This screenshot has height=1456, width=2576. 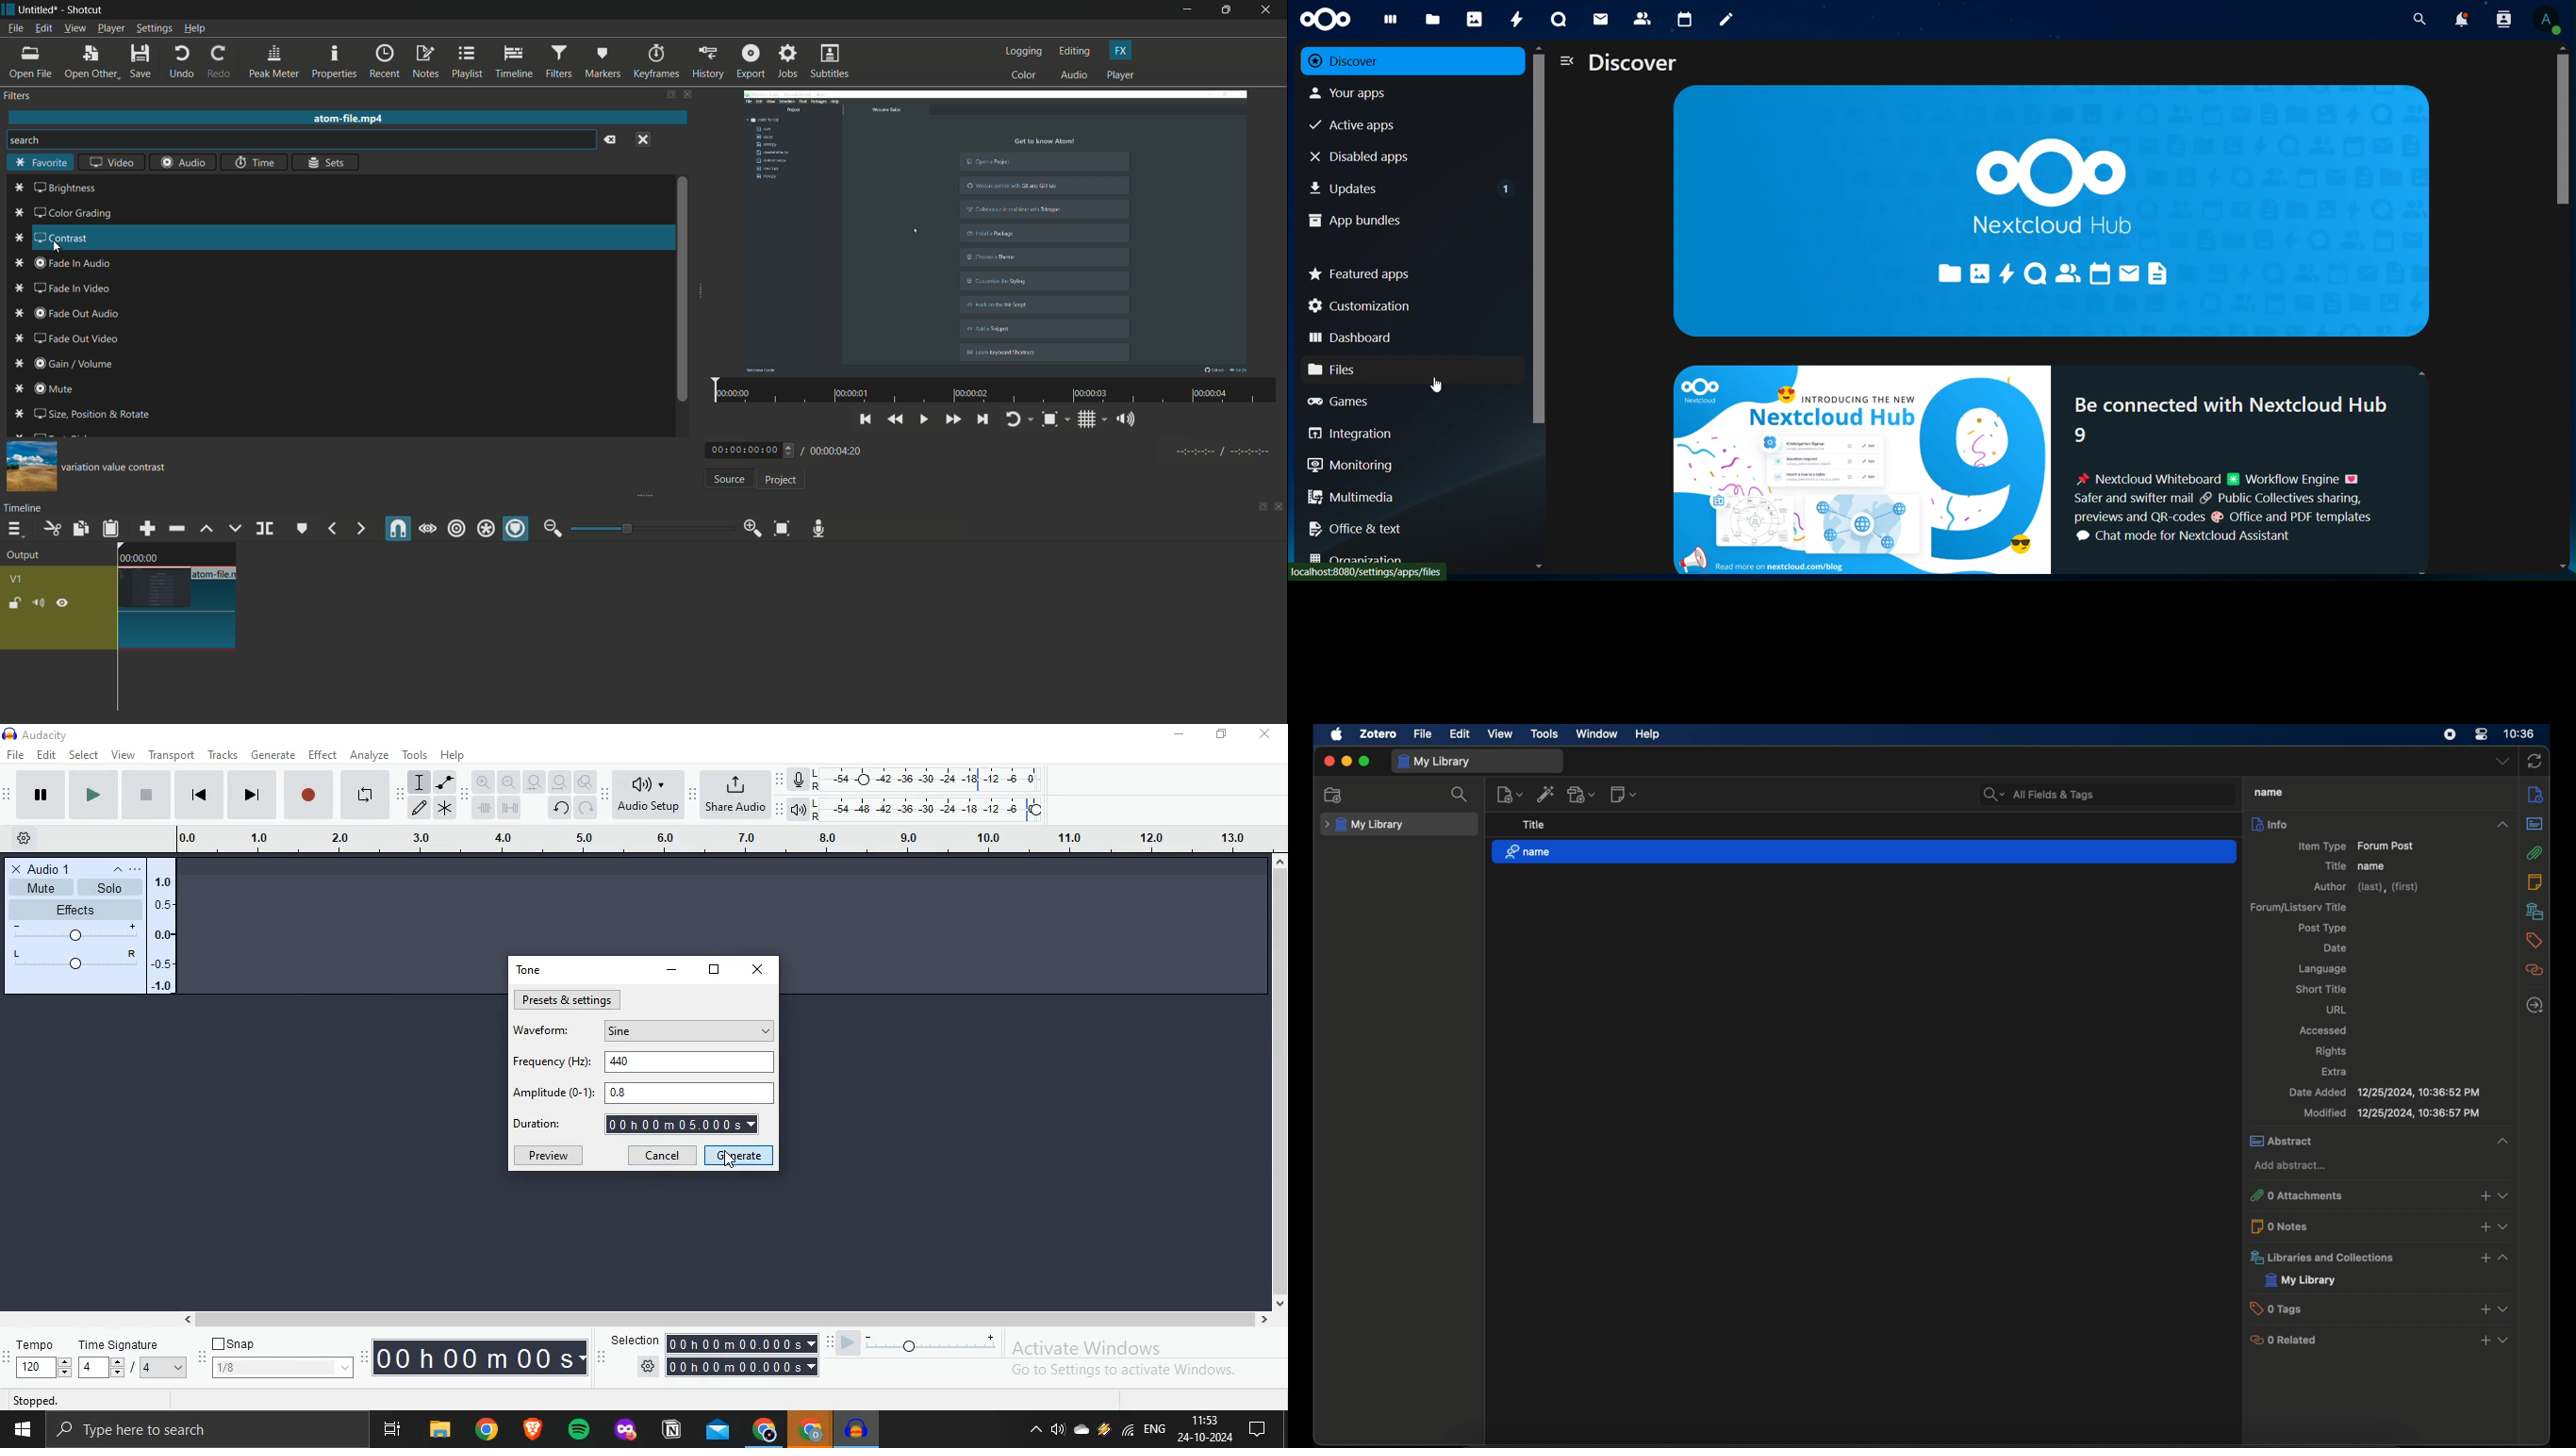 What do you see at coordinates (1361, 271) in the screenshot?
I see `featured apps` at bounding box center [1361, 271].